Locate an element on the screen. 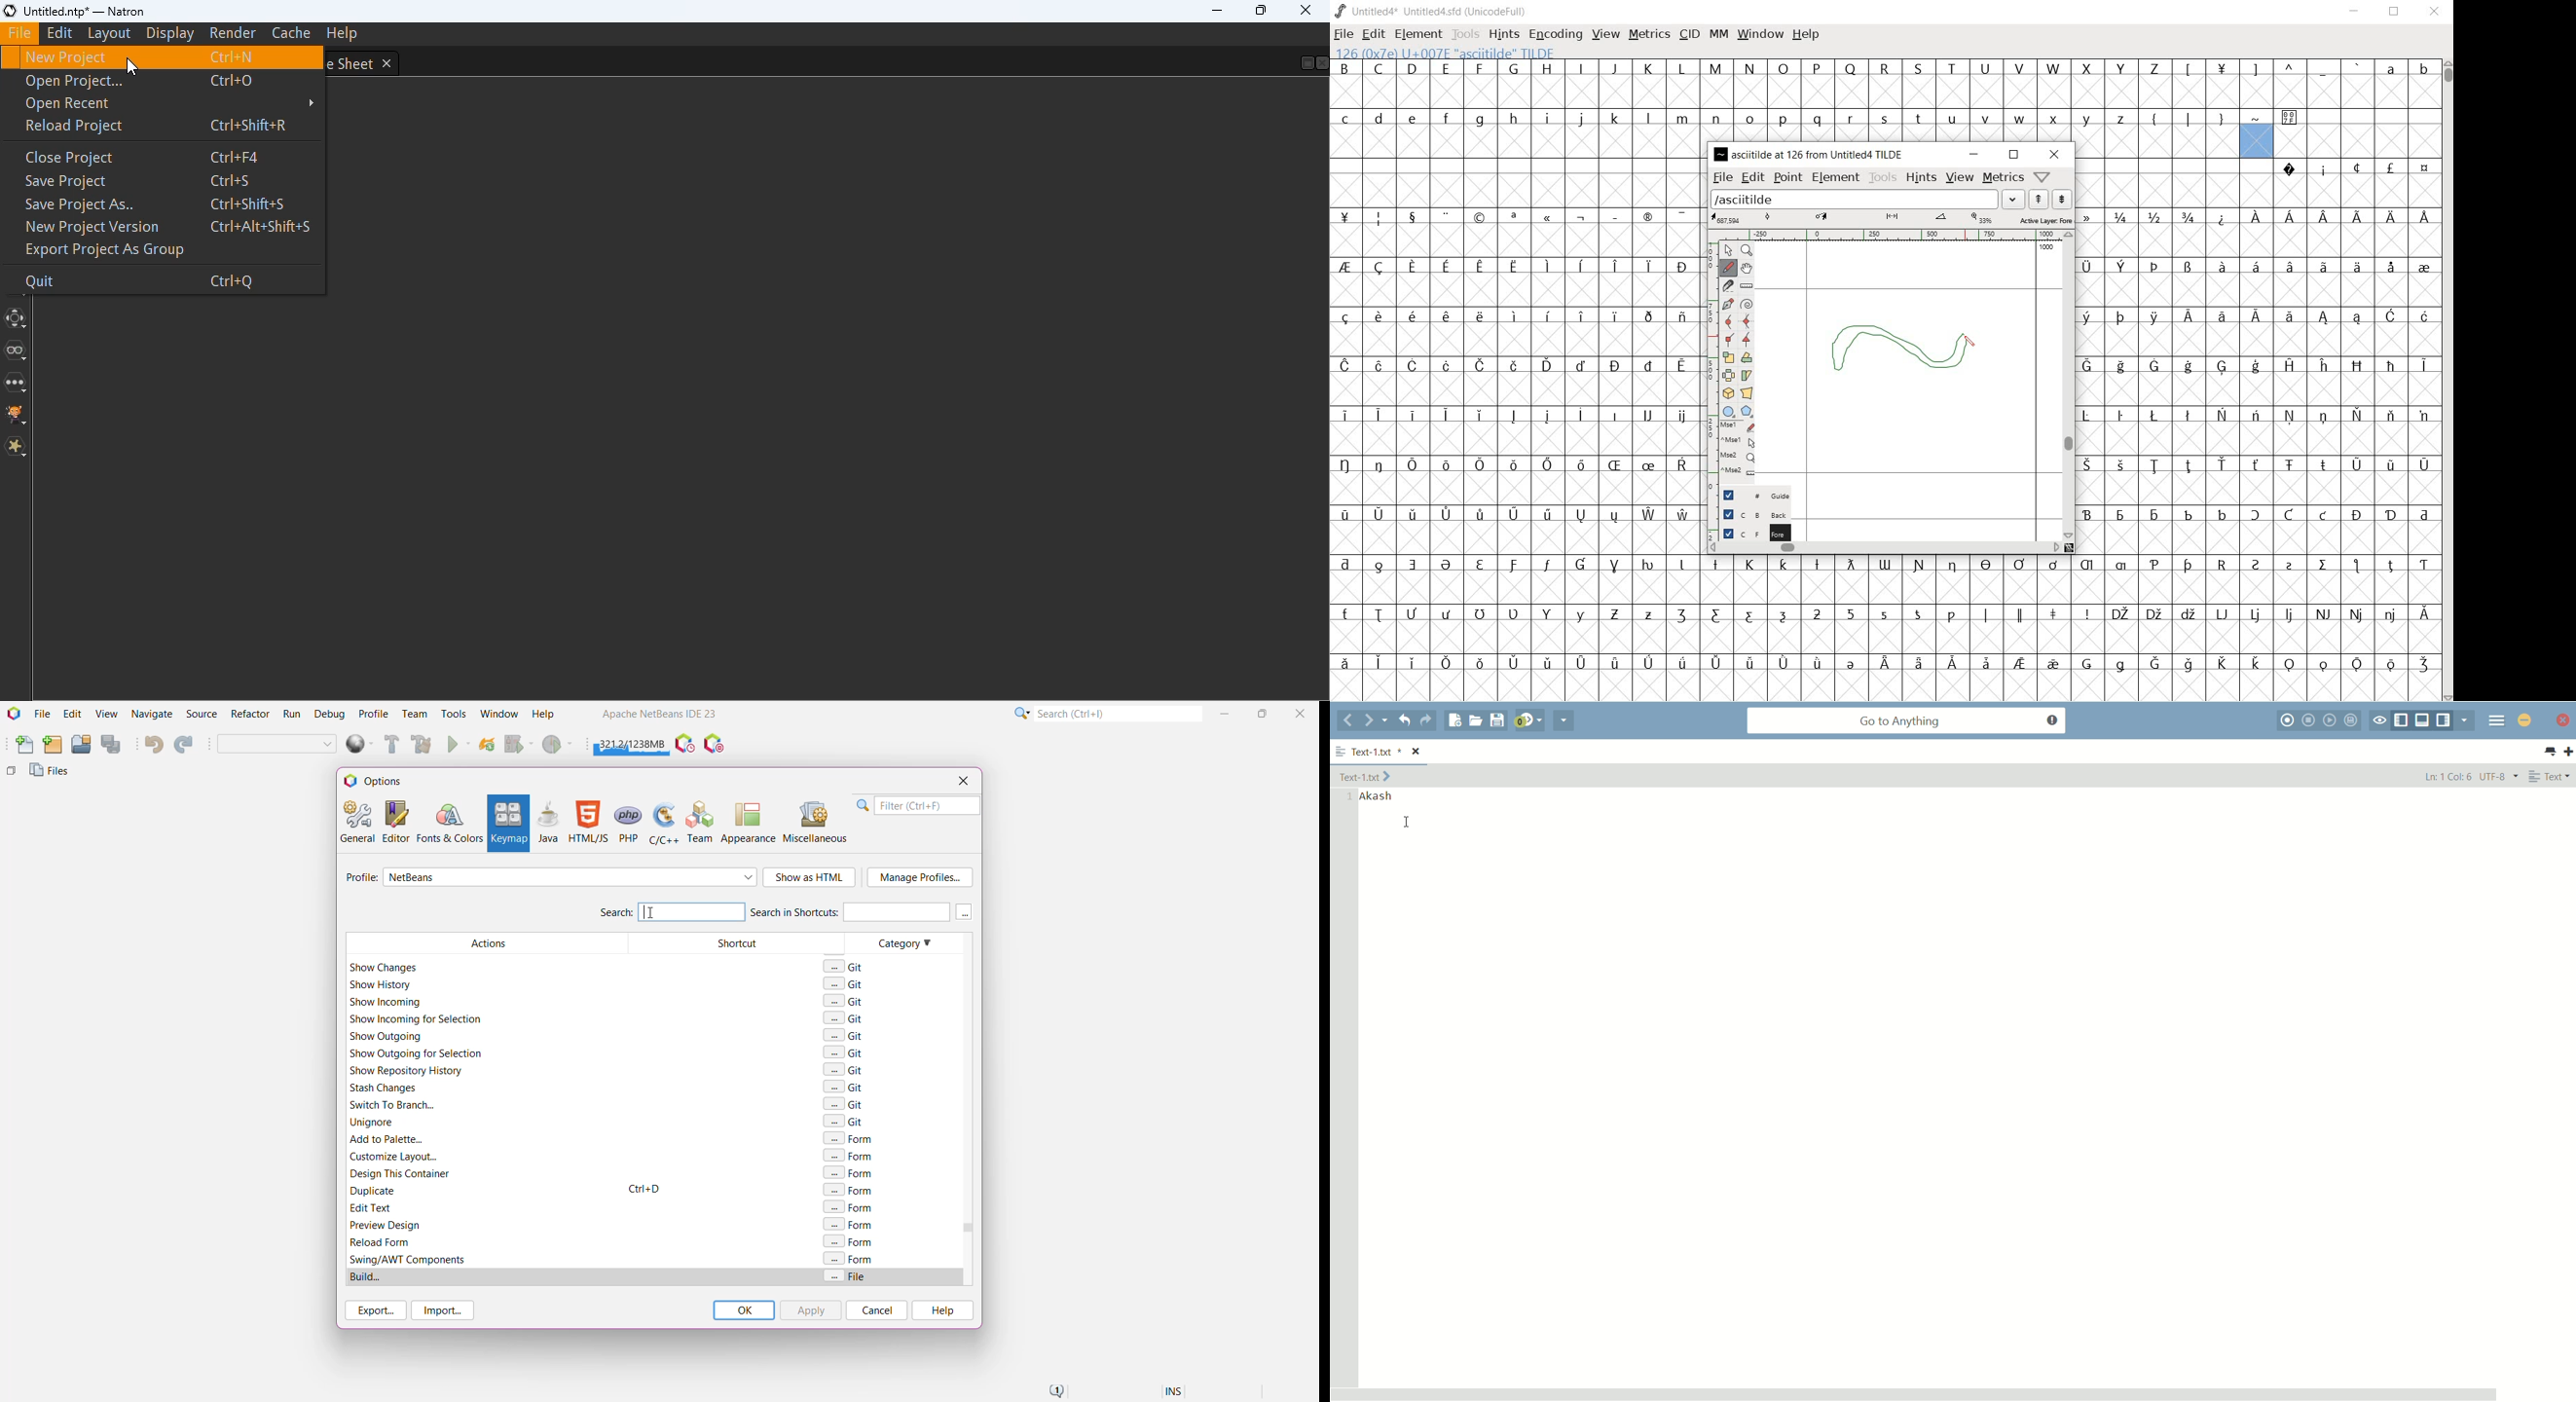 The image size is (2576, 1428). forward is located at coordinates (1375, 720).